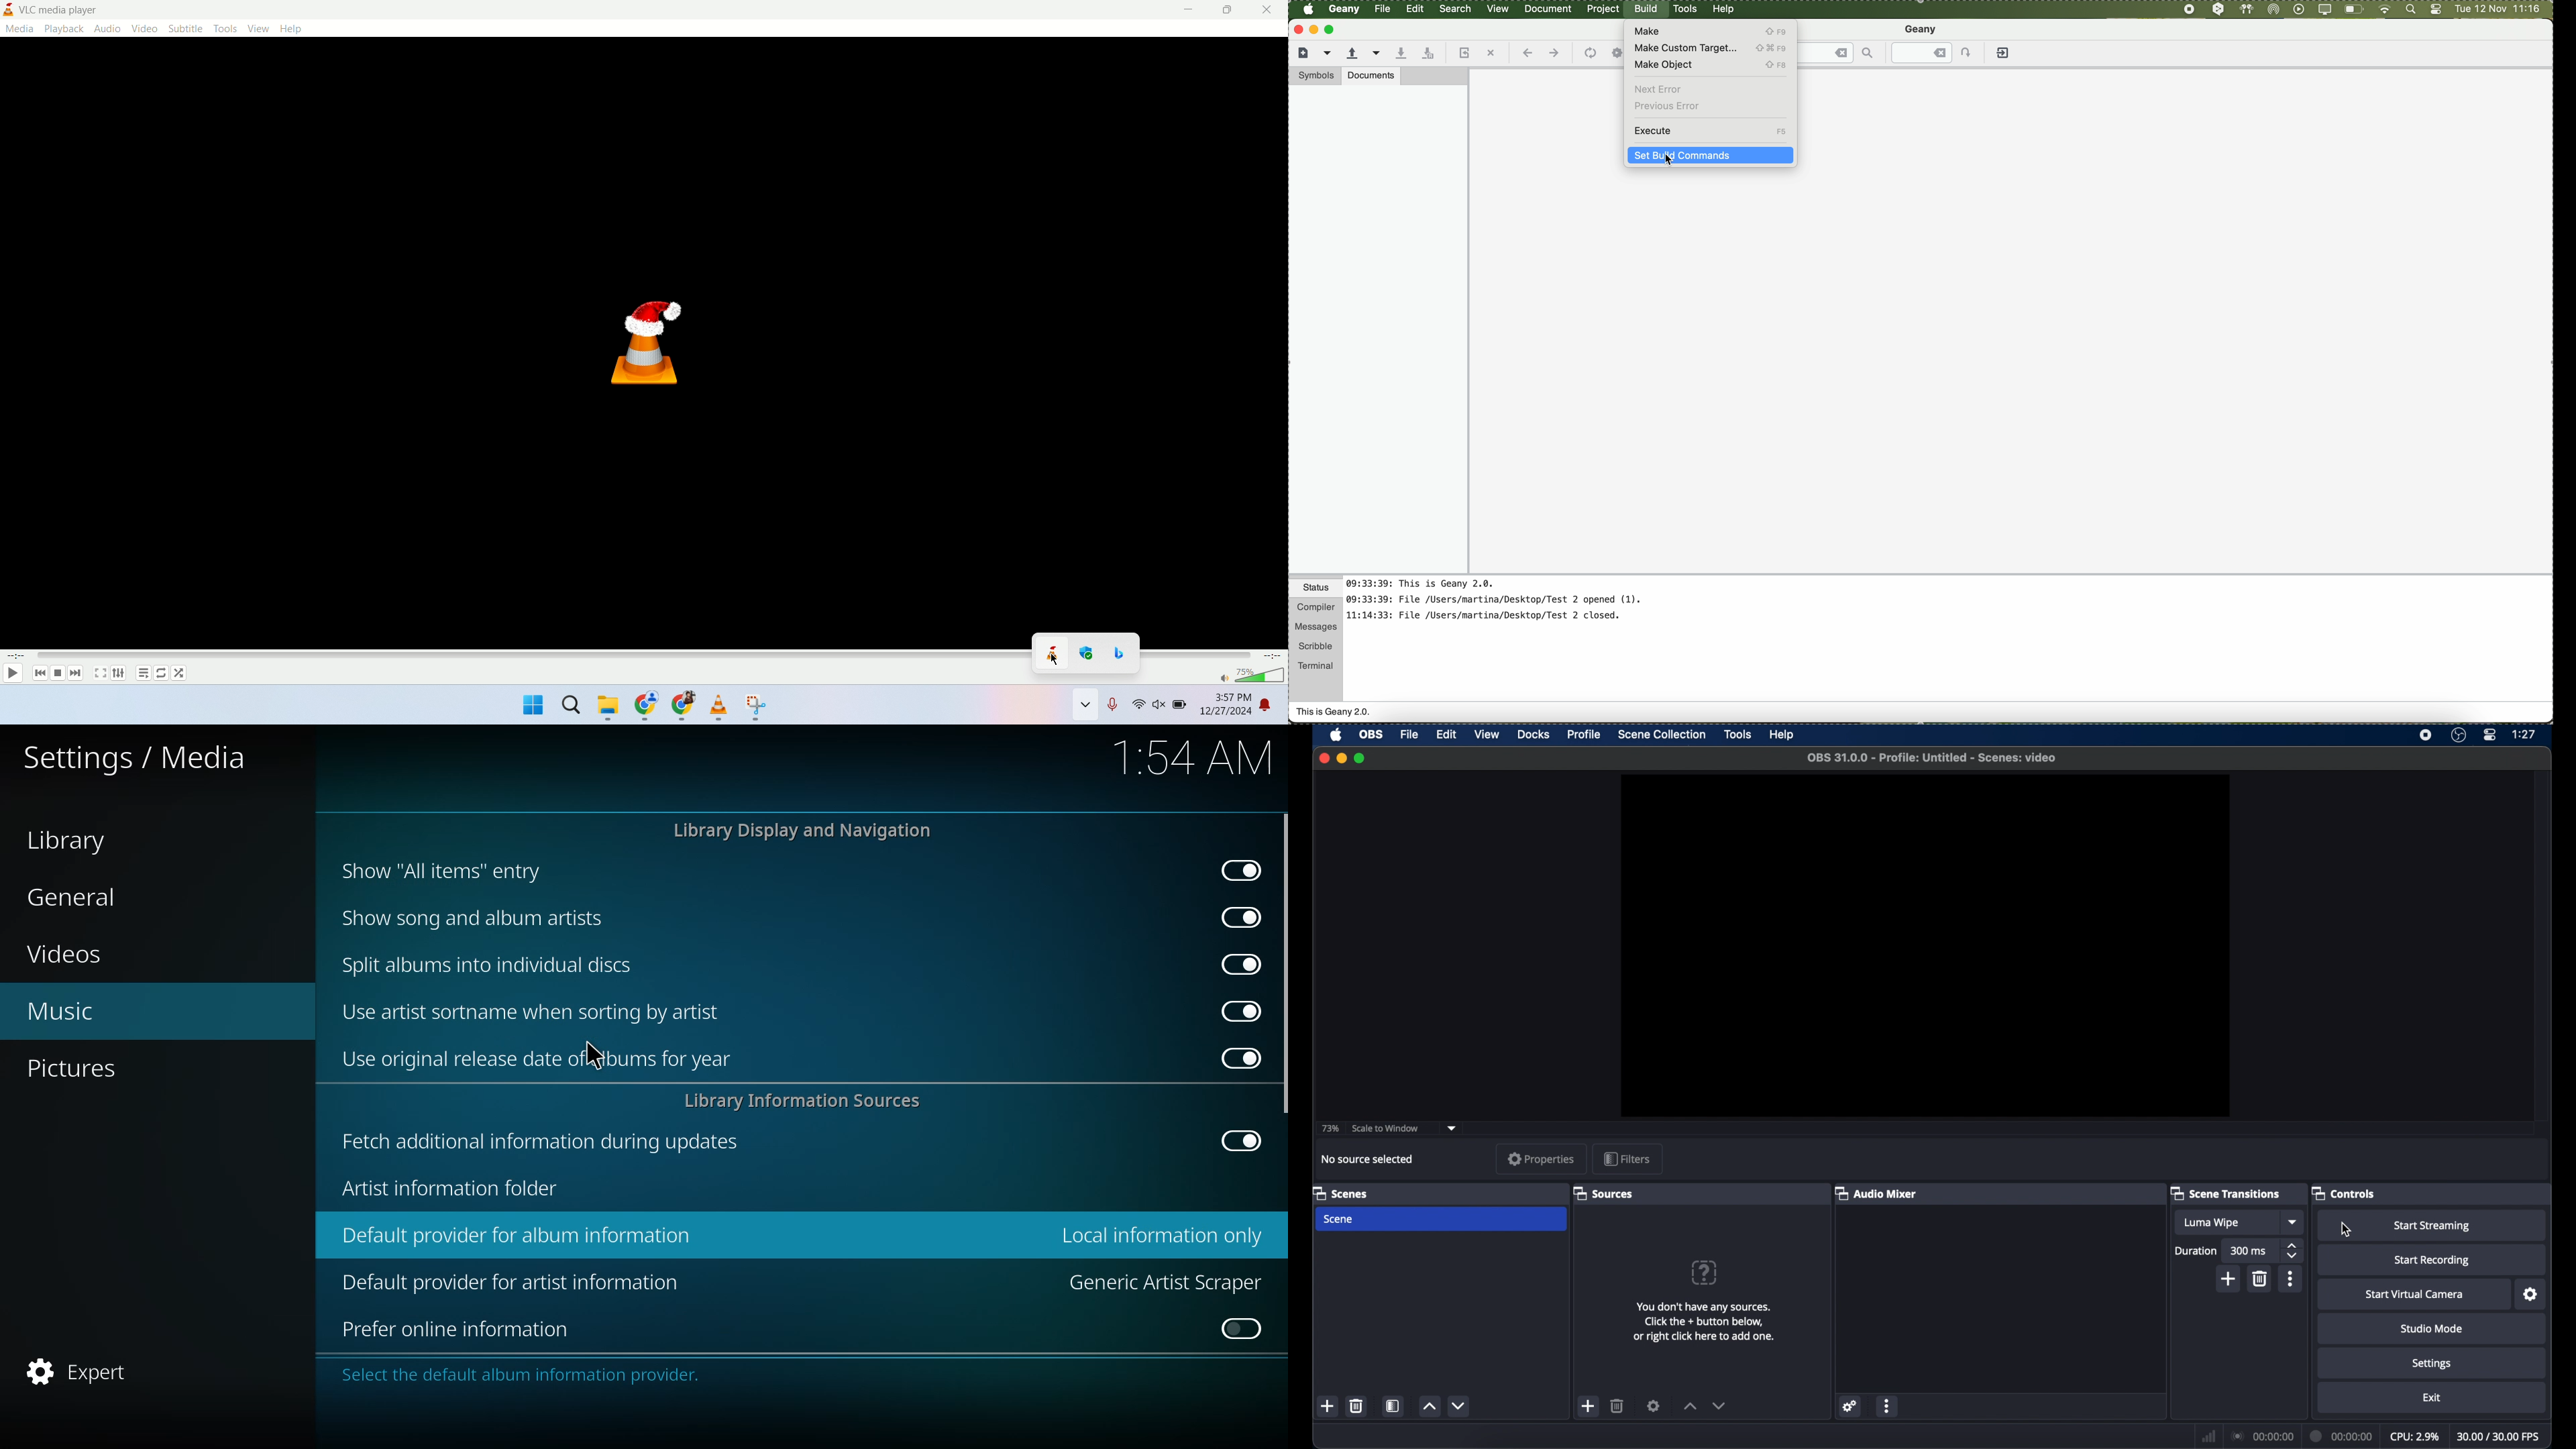 Image resolution: width=2576 pixels, height=1456 pixels. Describe the element at coordinates (2343, 1193) in the screenshot. I see `controls` at that location.